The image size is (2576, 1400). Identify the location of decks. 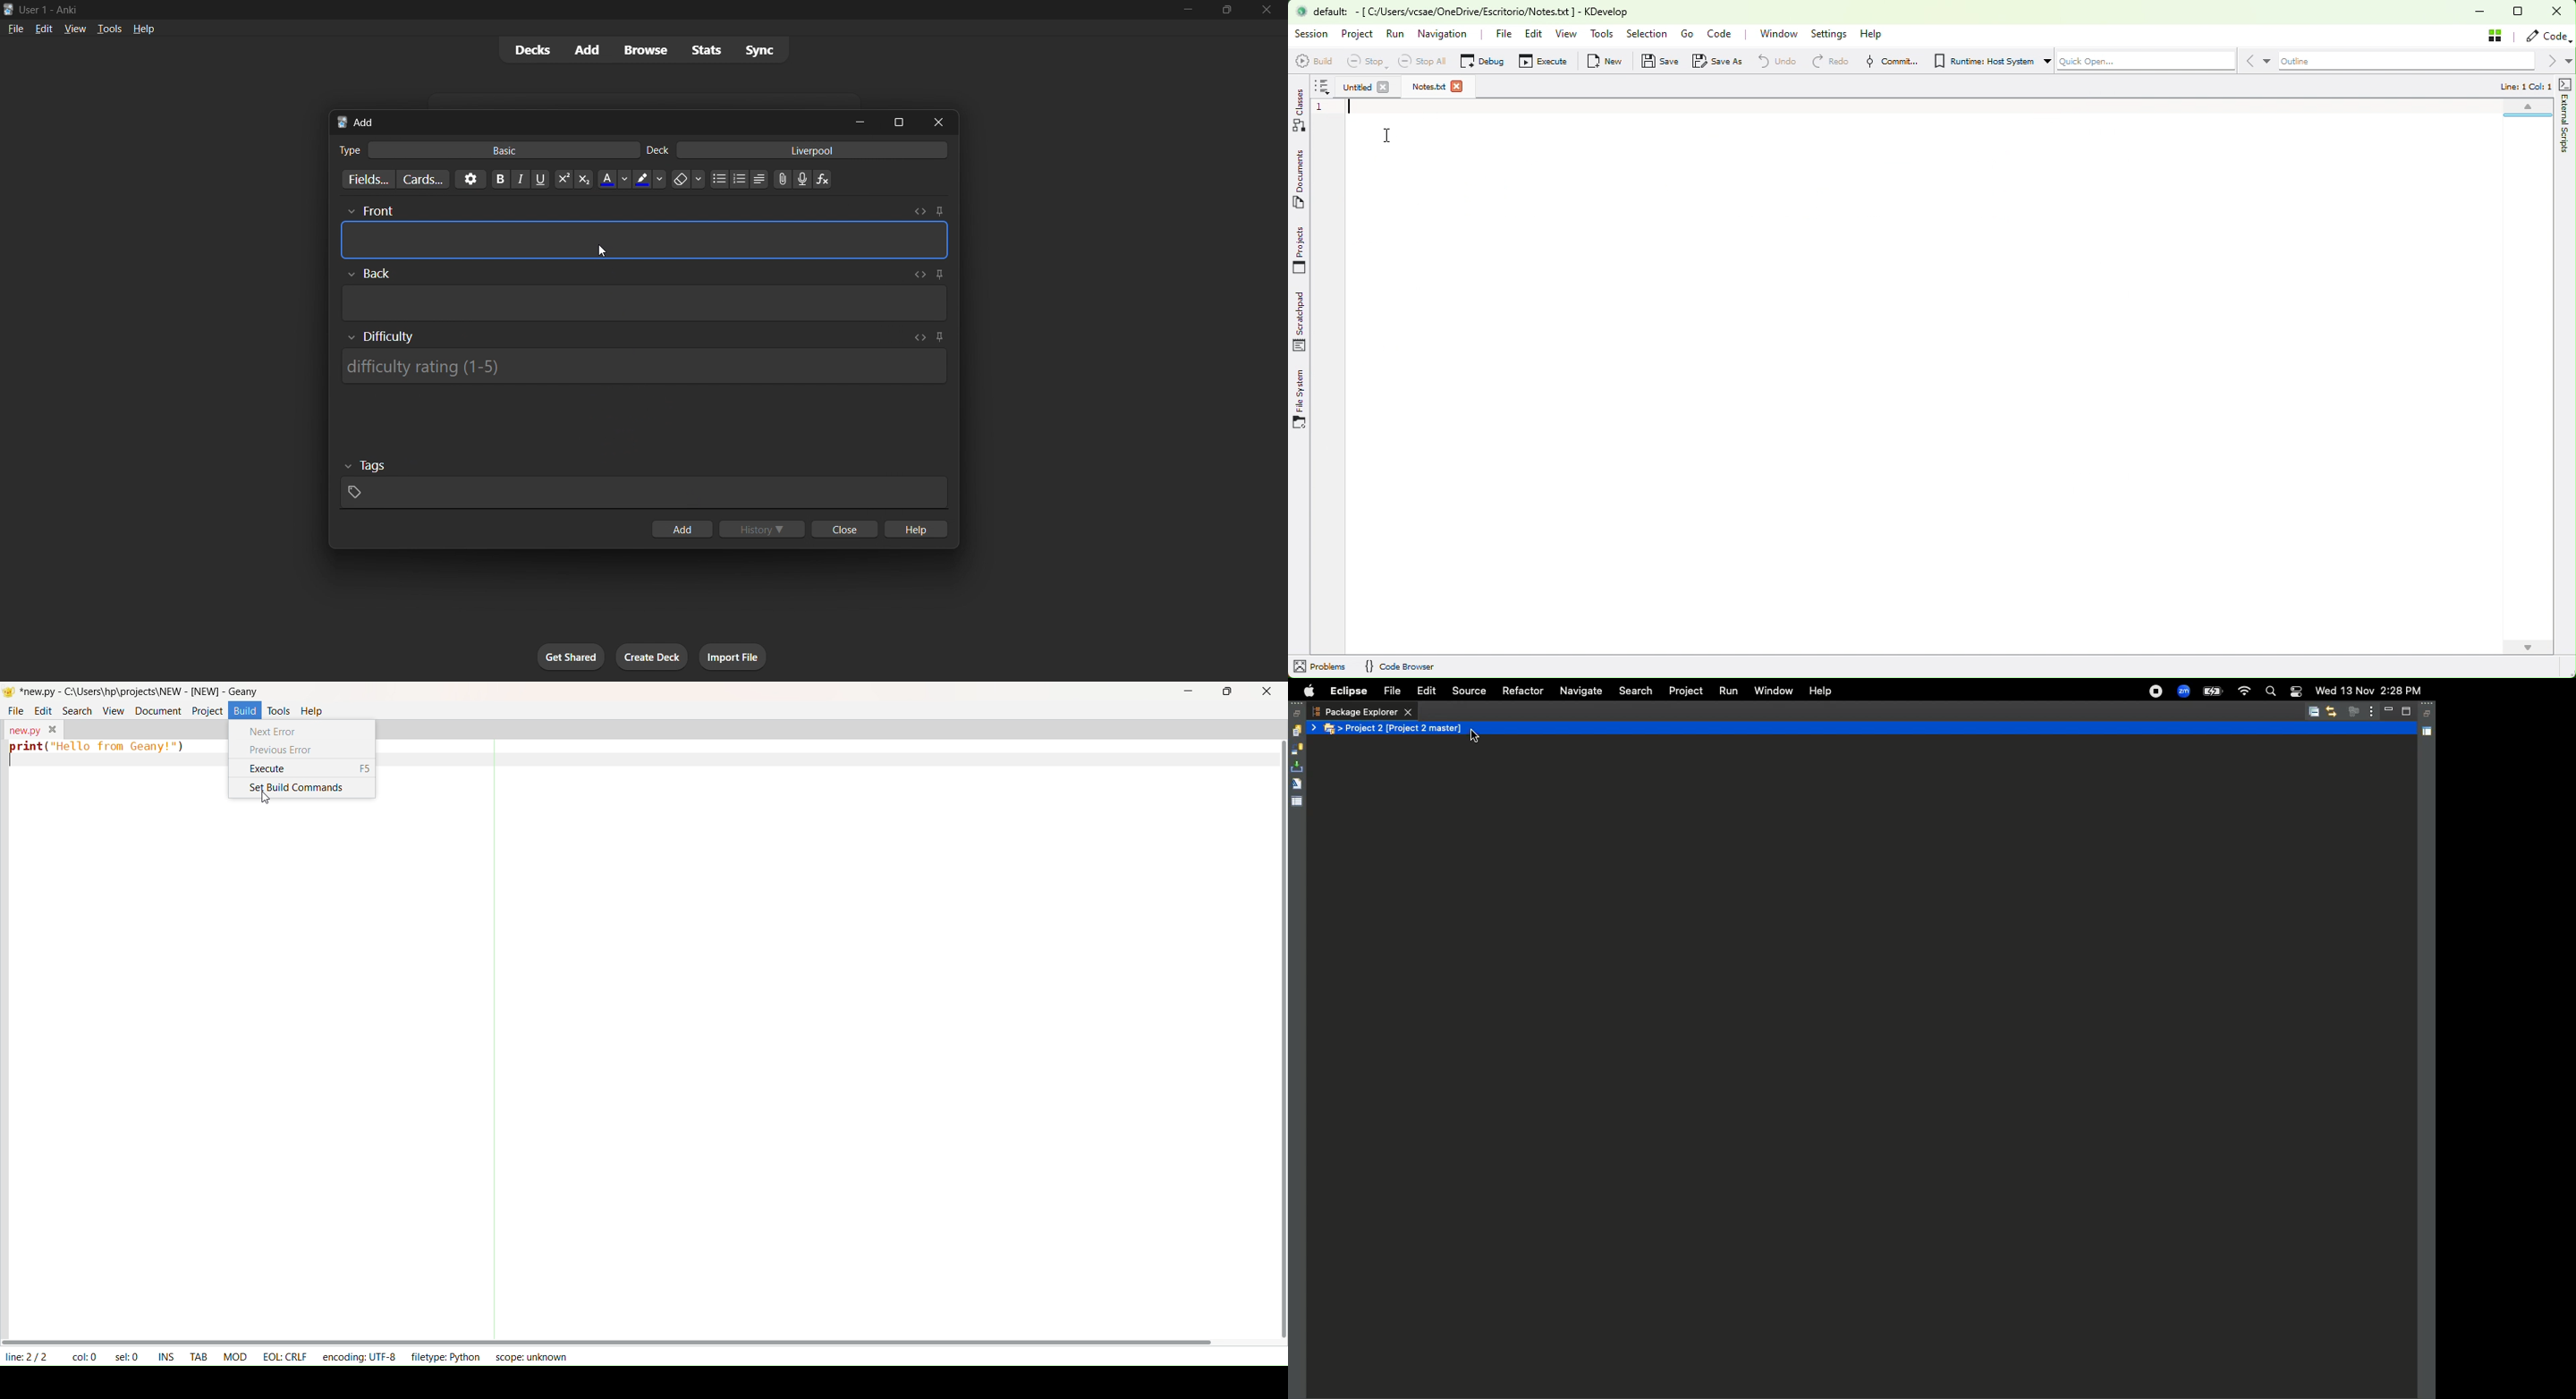
(531, 50).